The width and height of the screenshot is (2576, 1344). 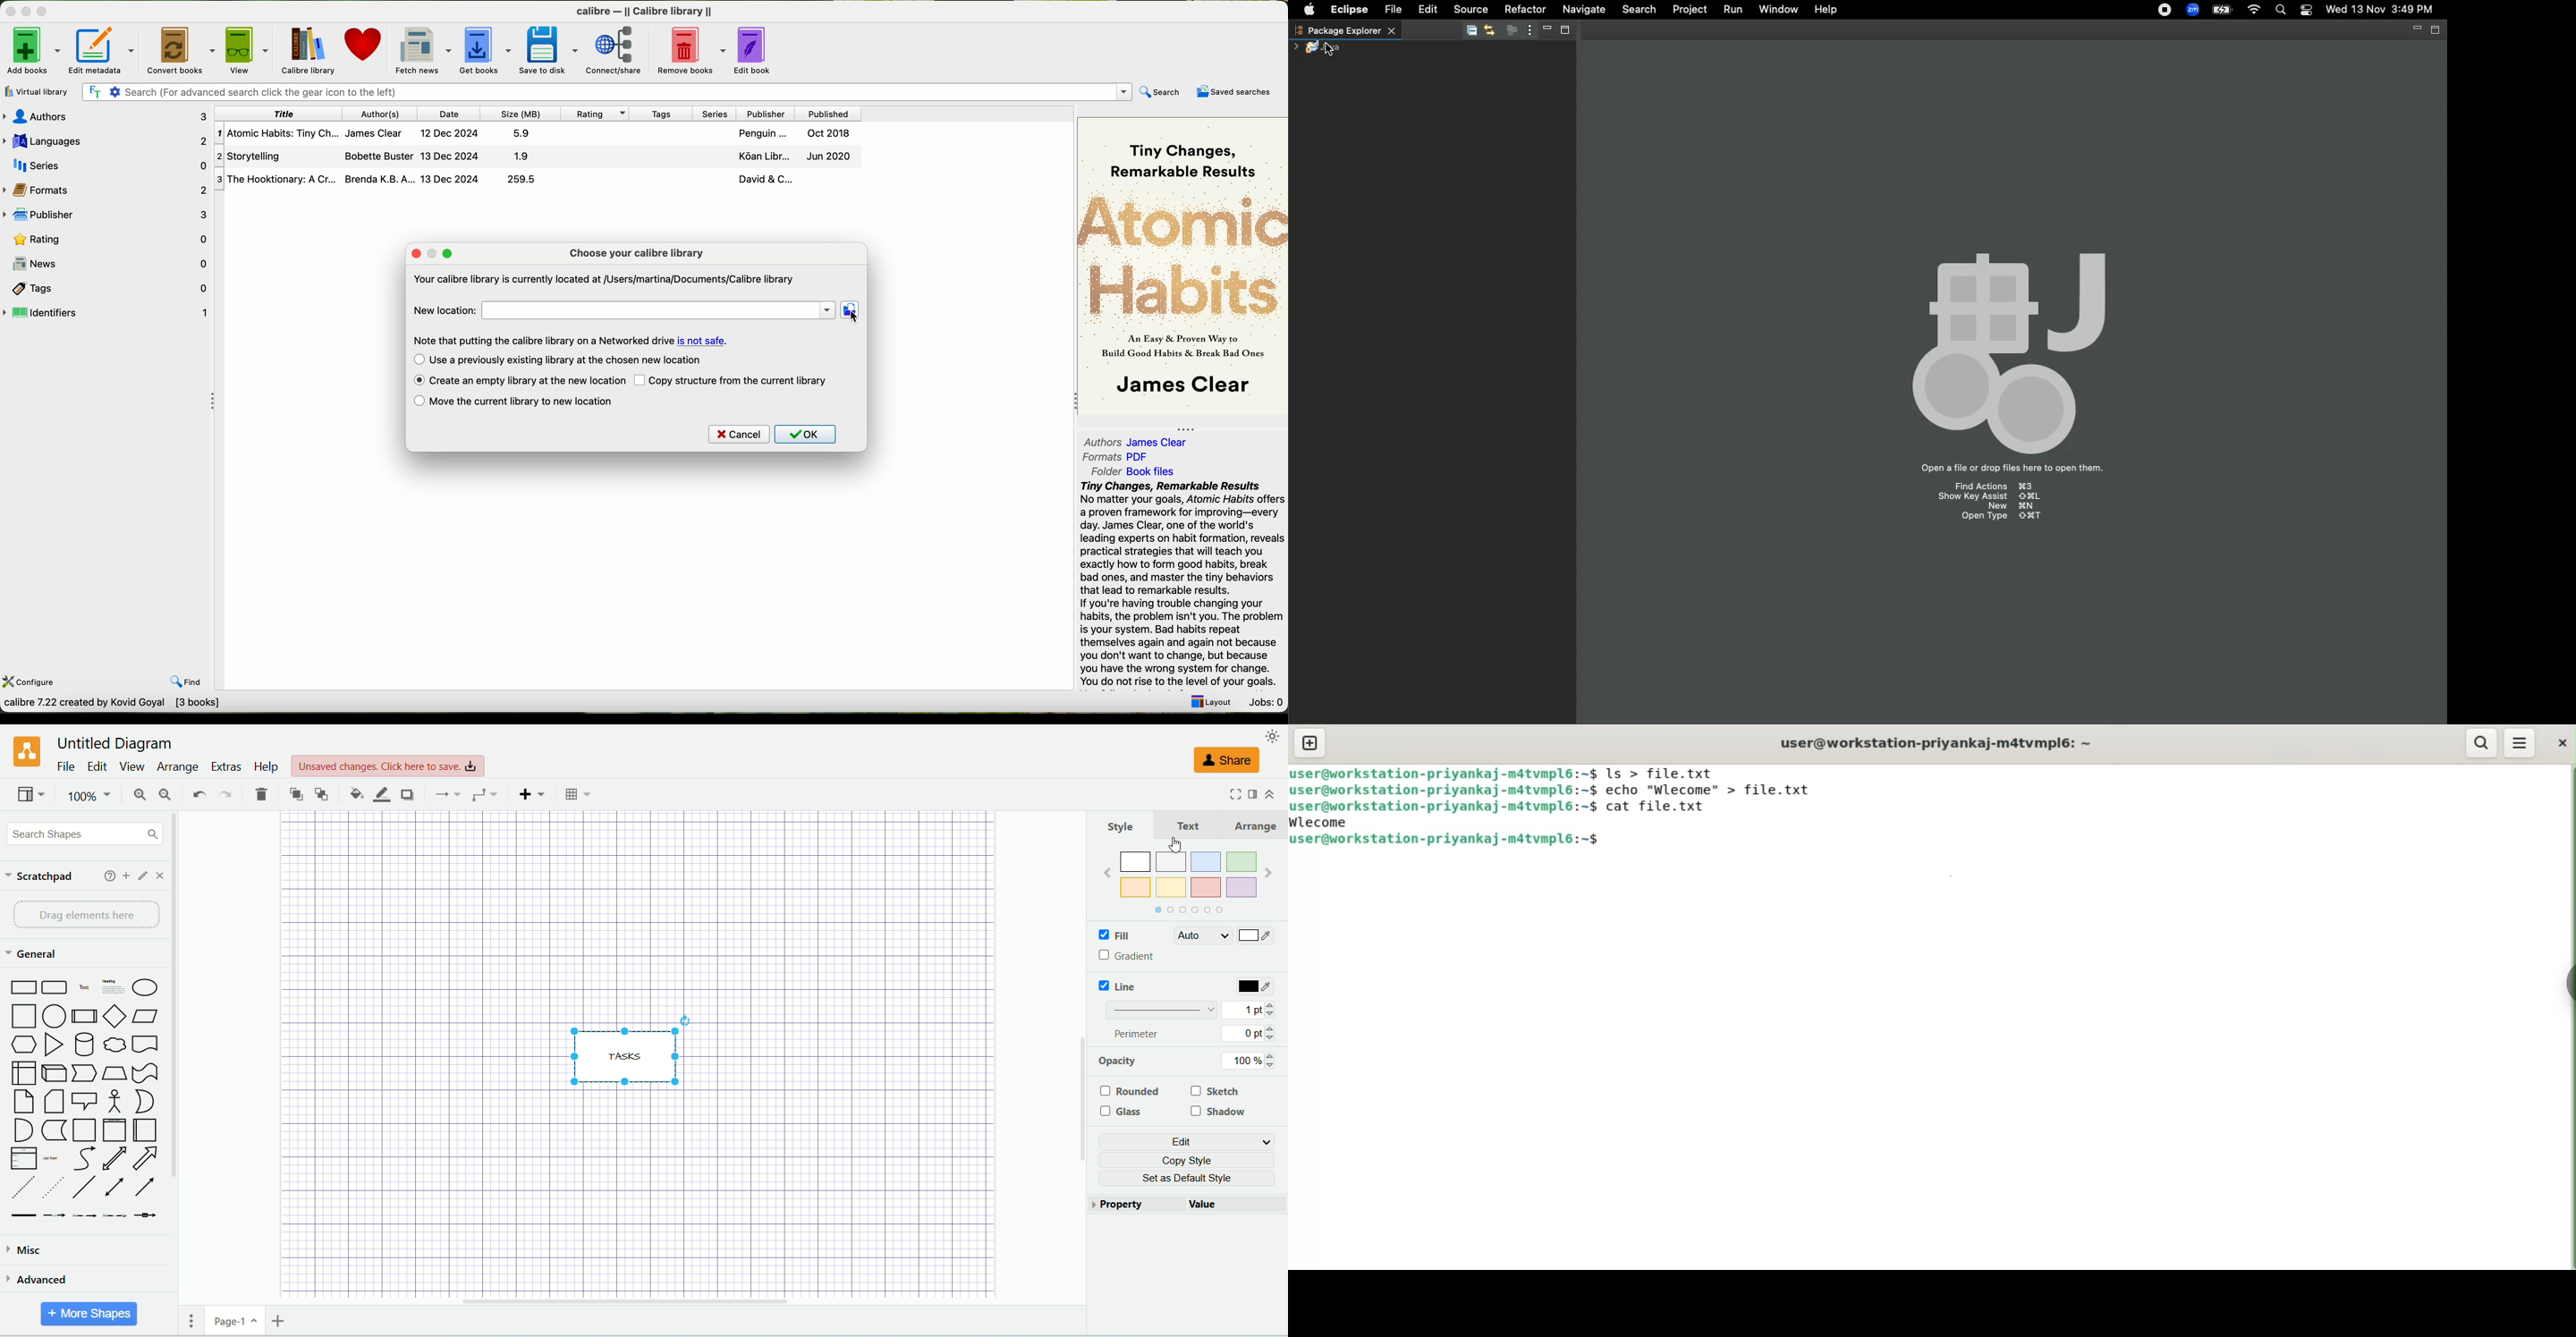 I want to click on value, so click(x=1238, y=1205).